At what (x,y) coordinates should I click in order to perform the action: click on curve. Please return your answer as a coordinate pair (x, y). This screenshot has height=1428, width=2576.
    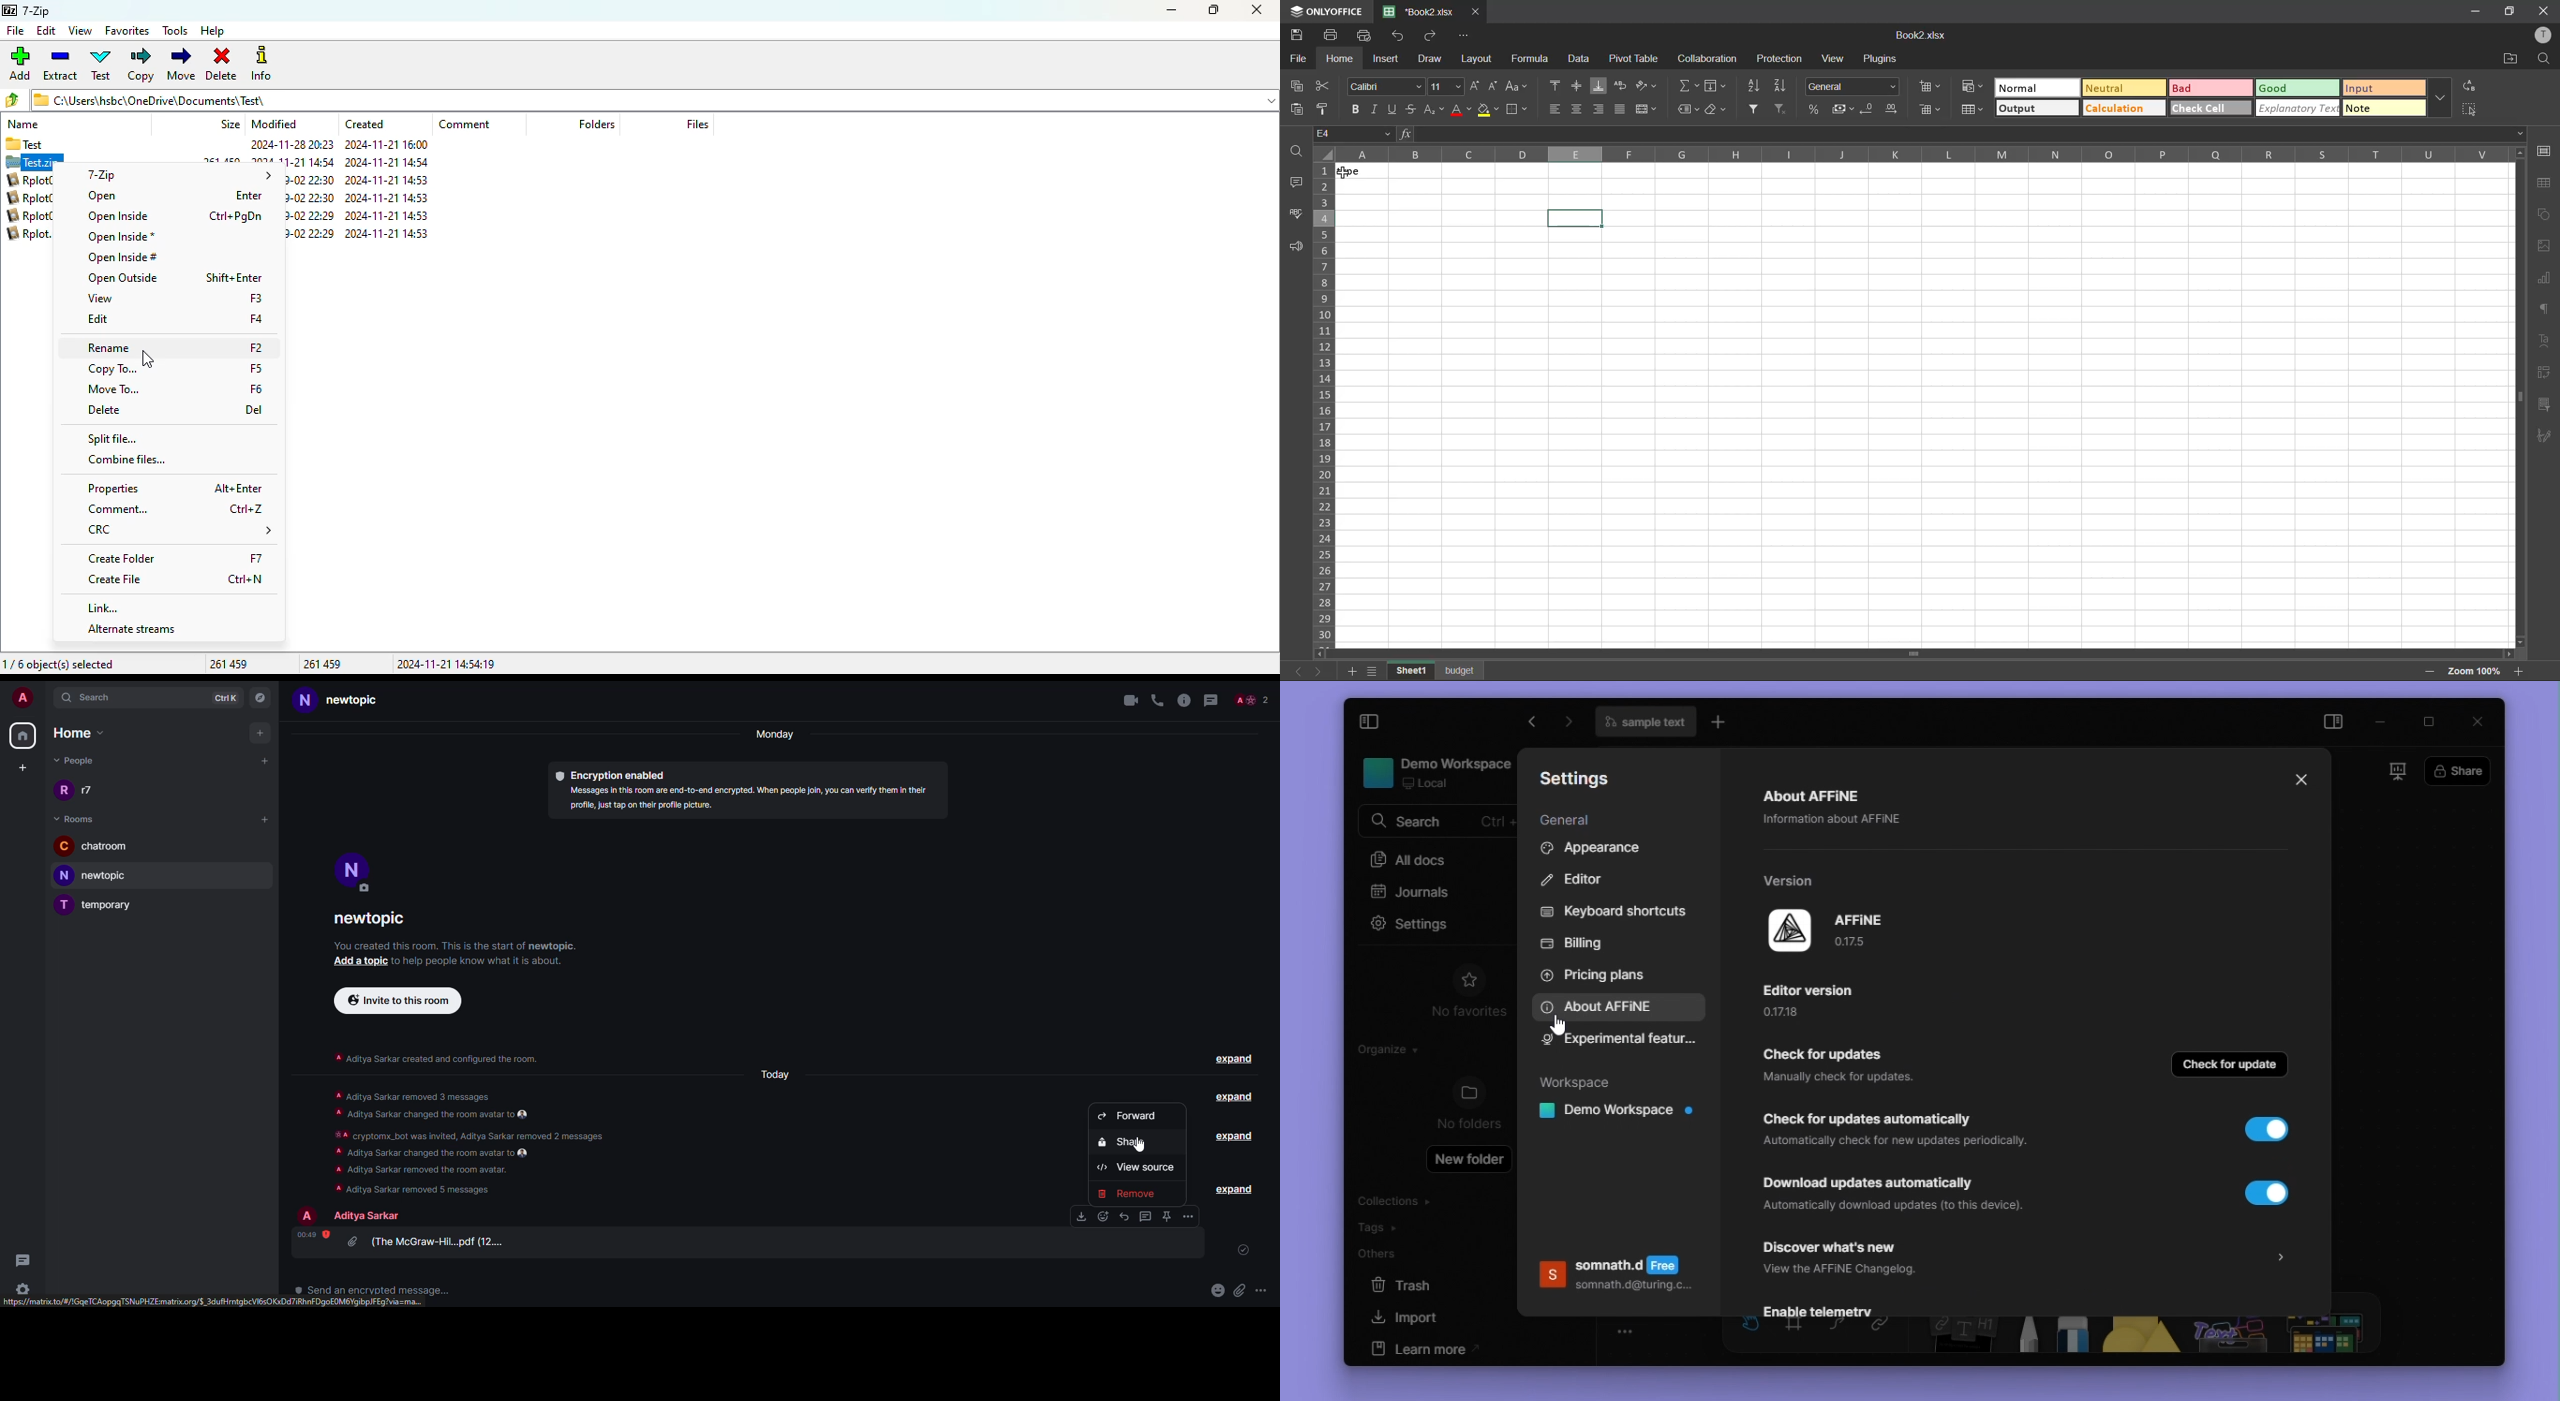
    Looking at the image, I should click on (1838, 1334).